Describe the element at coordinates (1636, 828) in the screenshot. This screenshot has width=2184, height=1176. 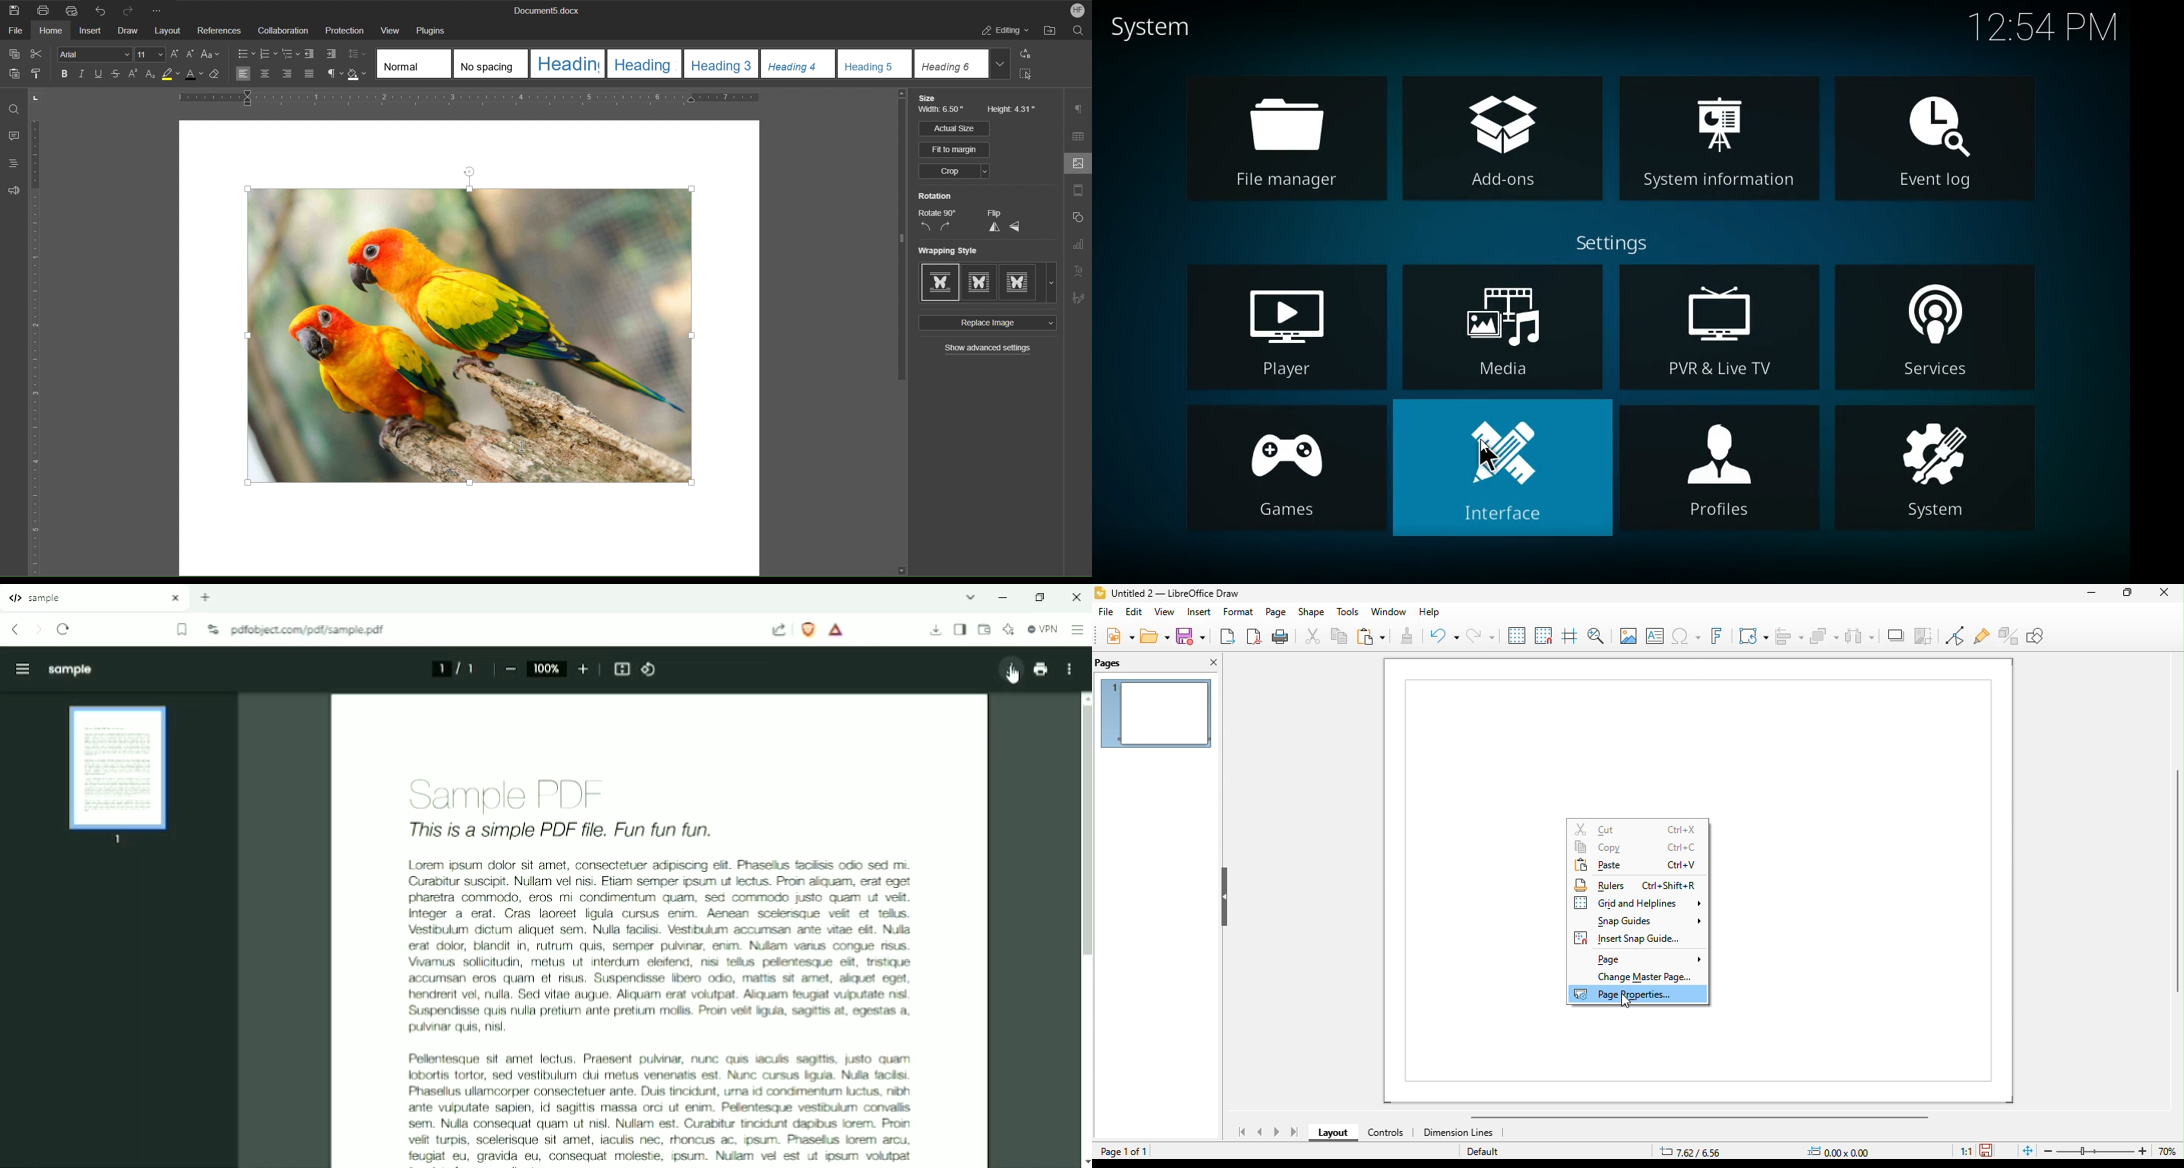
I see `cut` at that location.